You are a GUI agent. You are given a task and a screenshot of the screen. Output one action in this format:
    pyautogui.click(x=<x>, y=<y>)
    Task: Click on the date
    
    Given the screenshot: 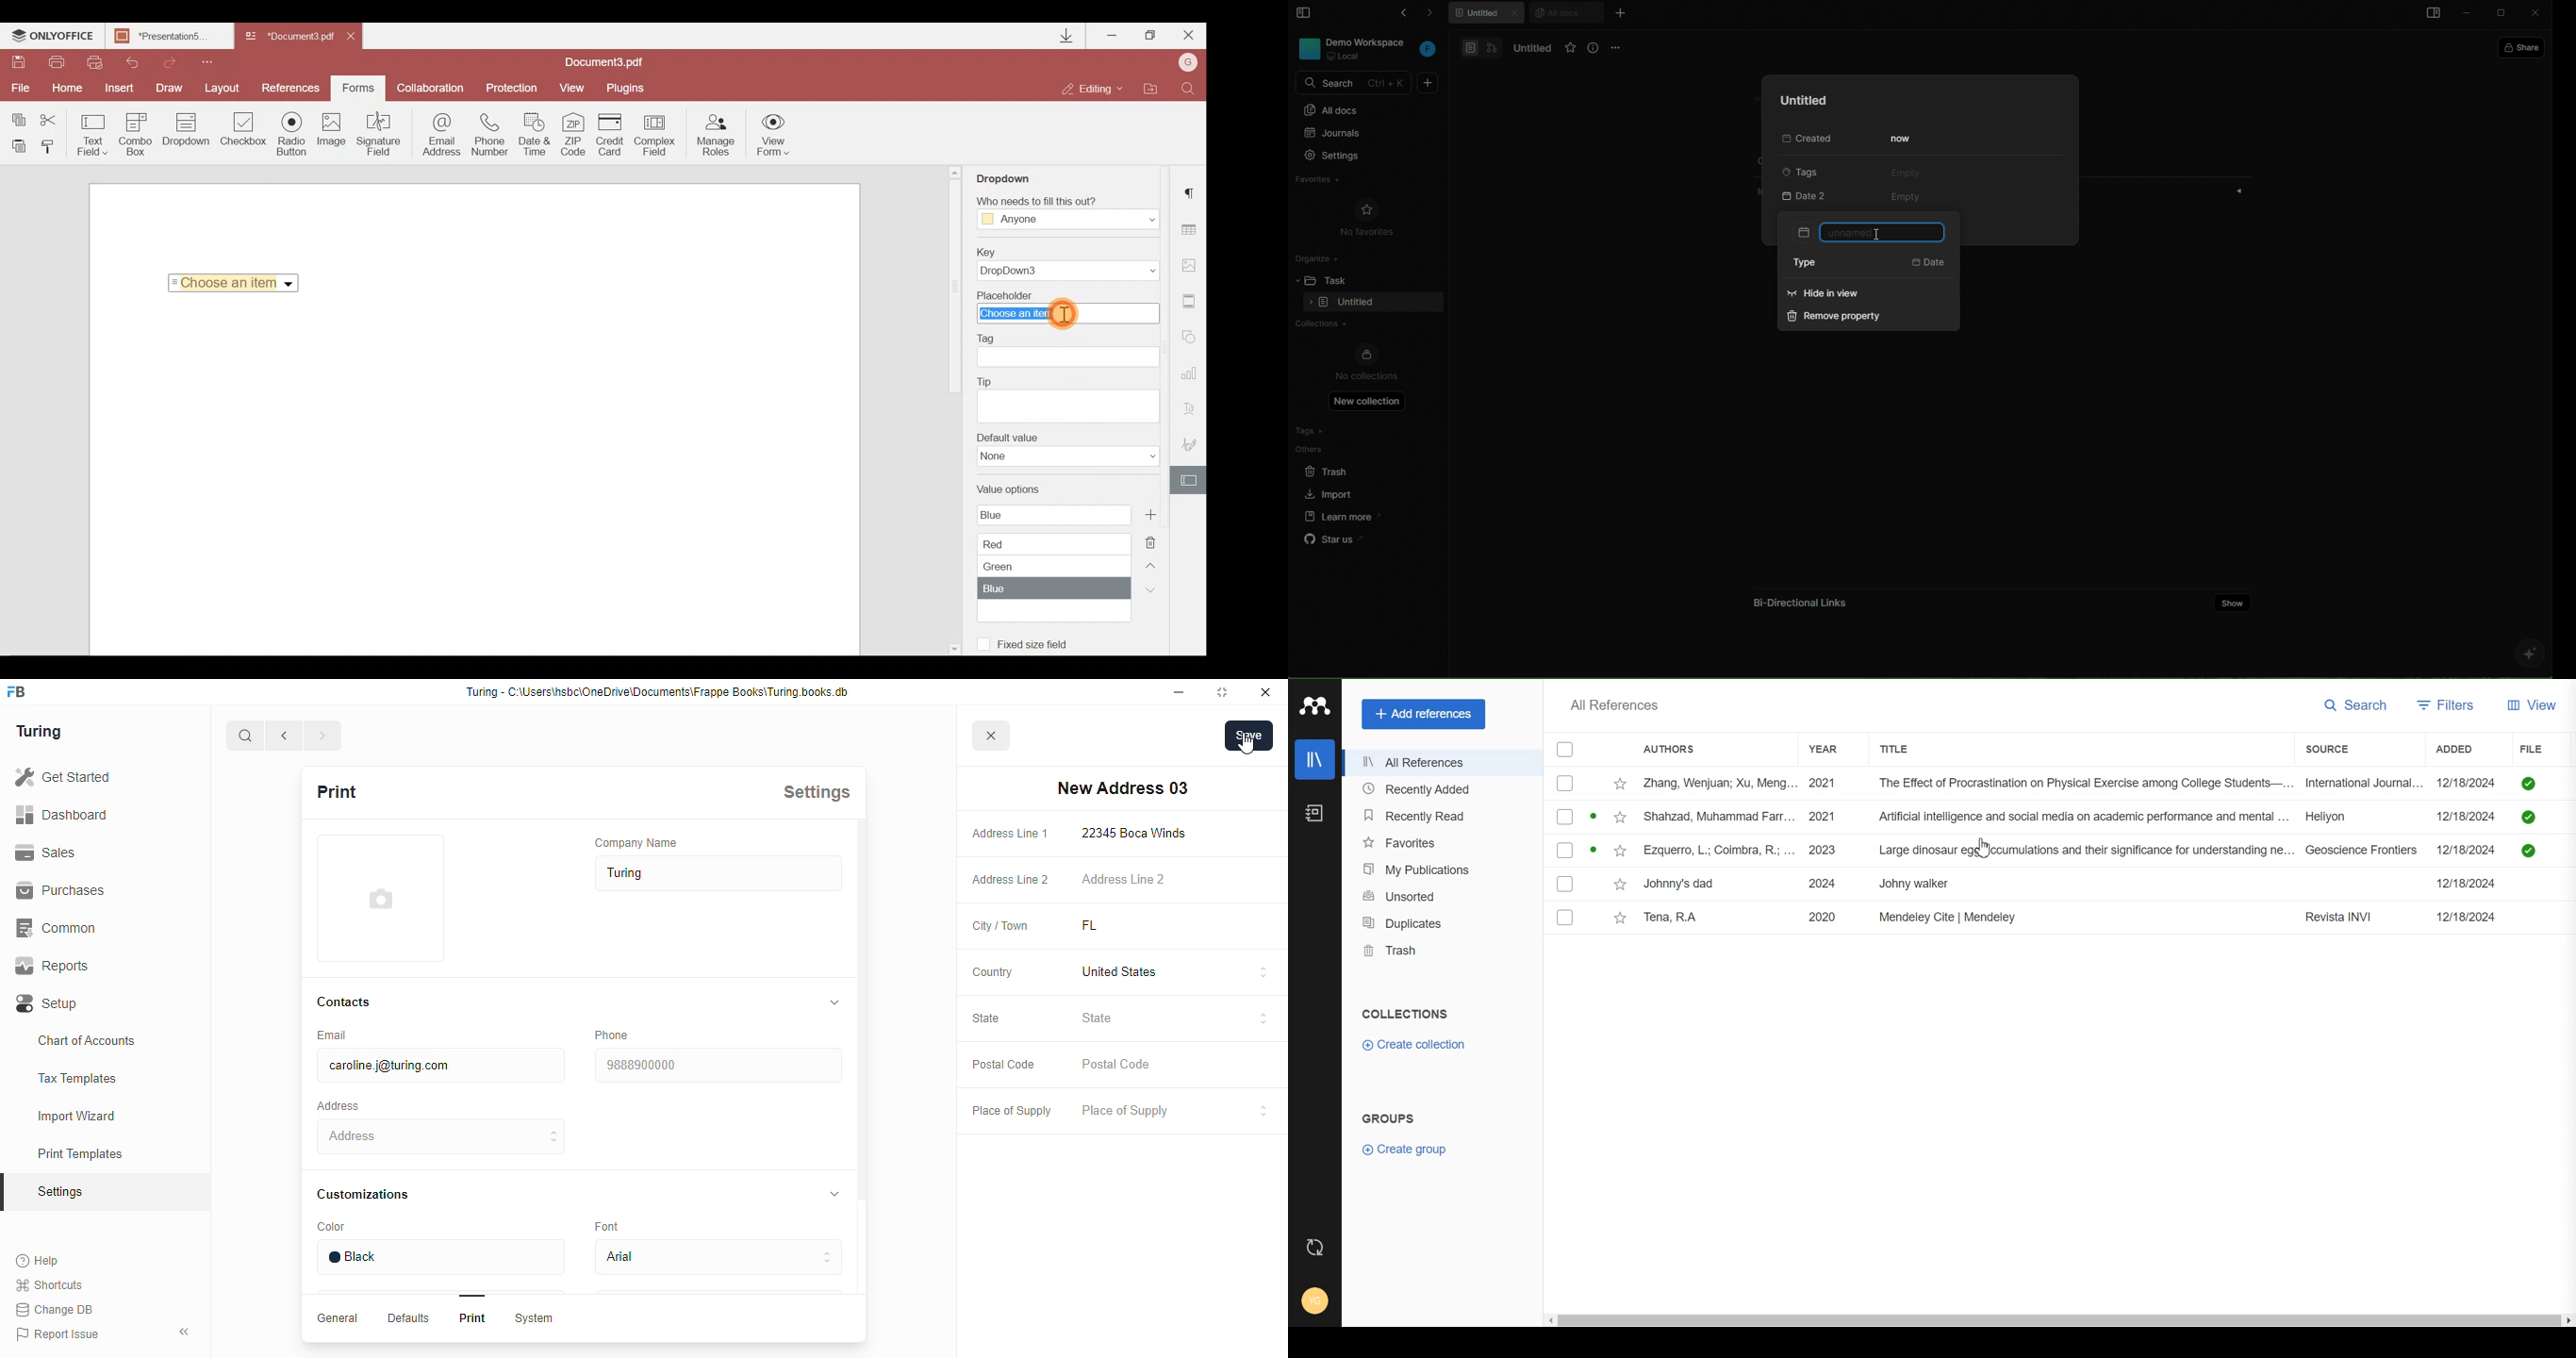 What is the action you would take?
    pyautogui.click(x=2465, y=783)
    